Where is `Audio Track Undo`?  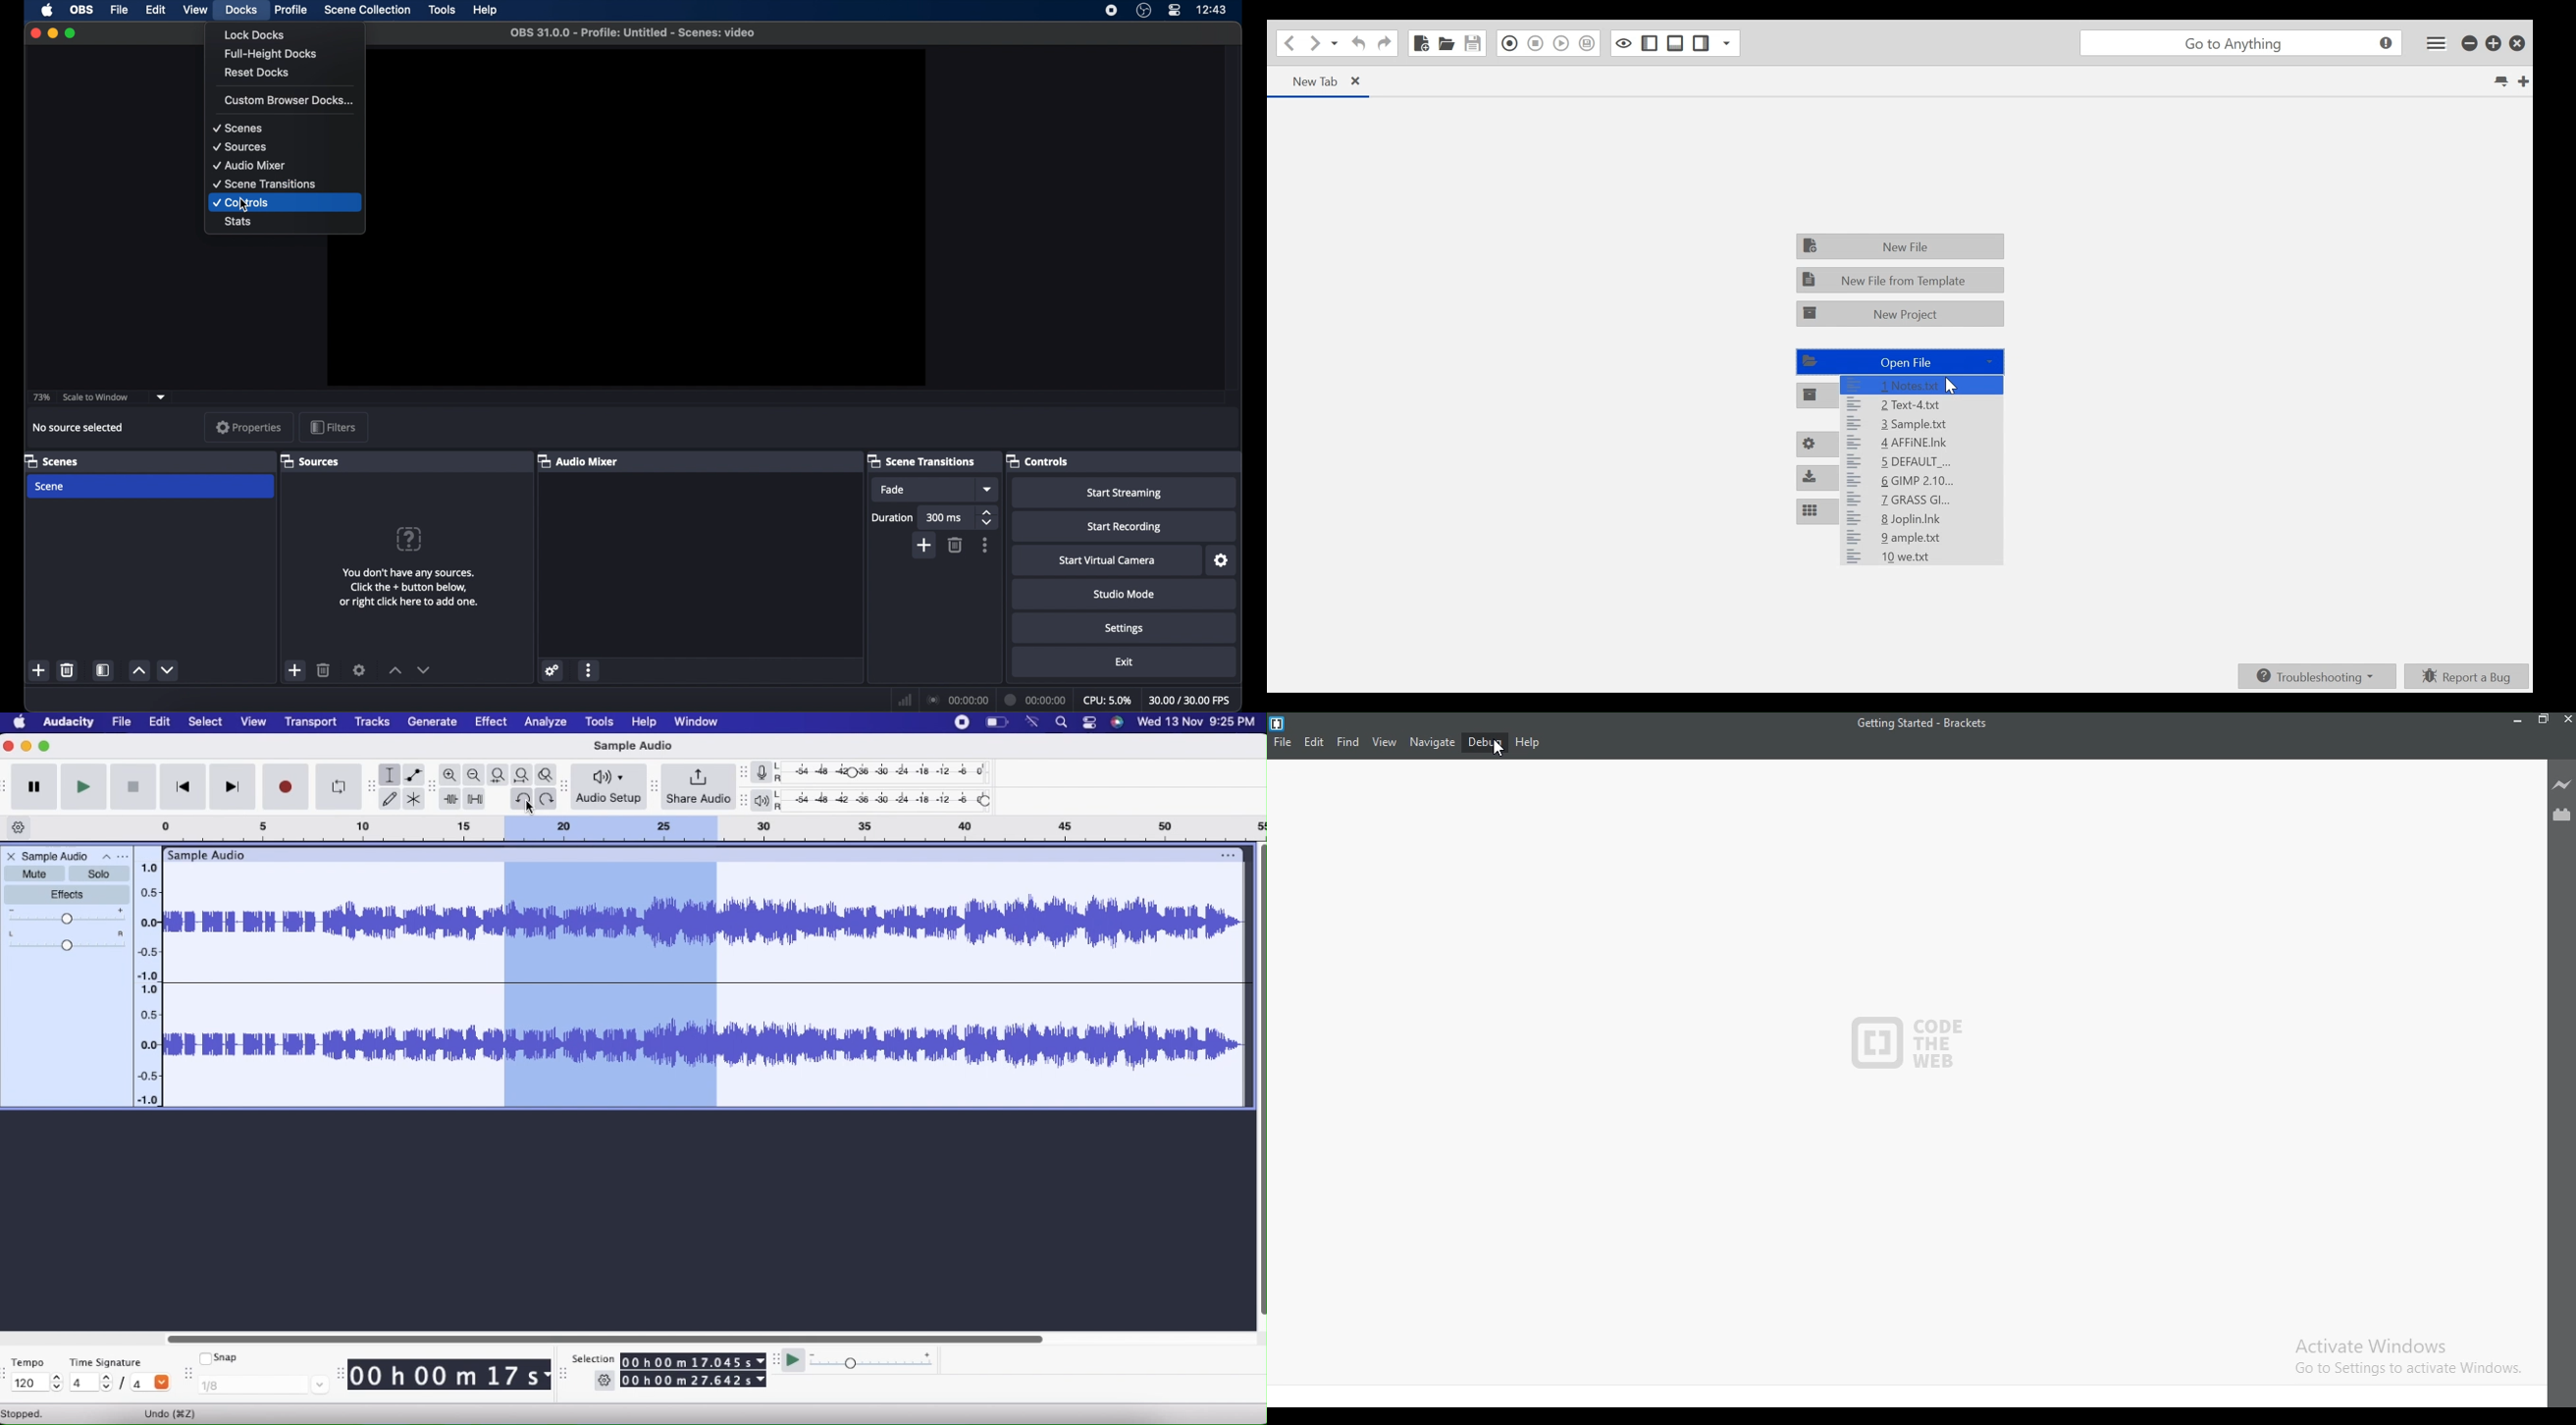 Audio Track Undo is located at coordinates (614, 987).